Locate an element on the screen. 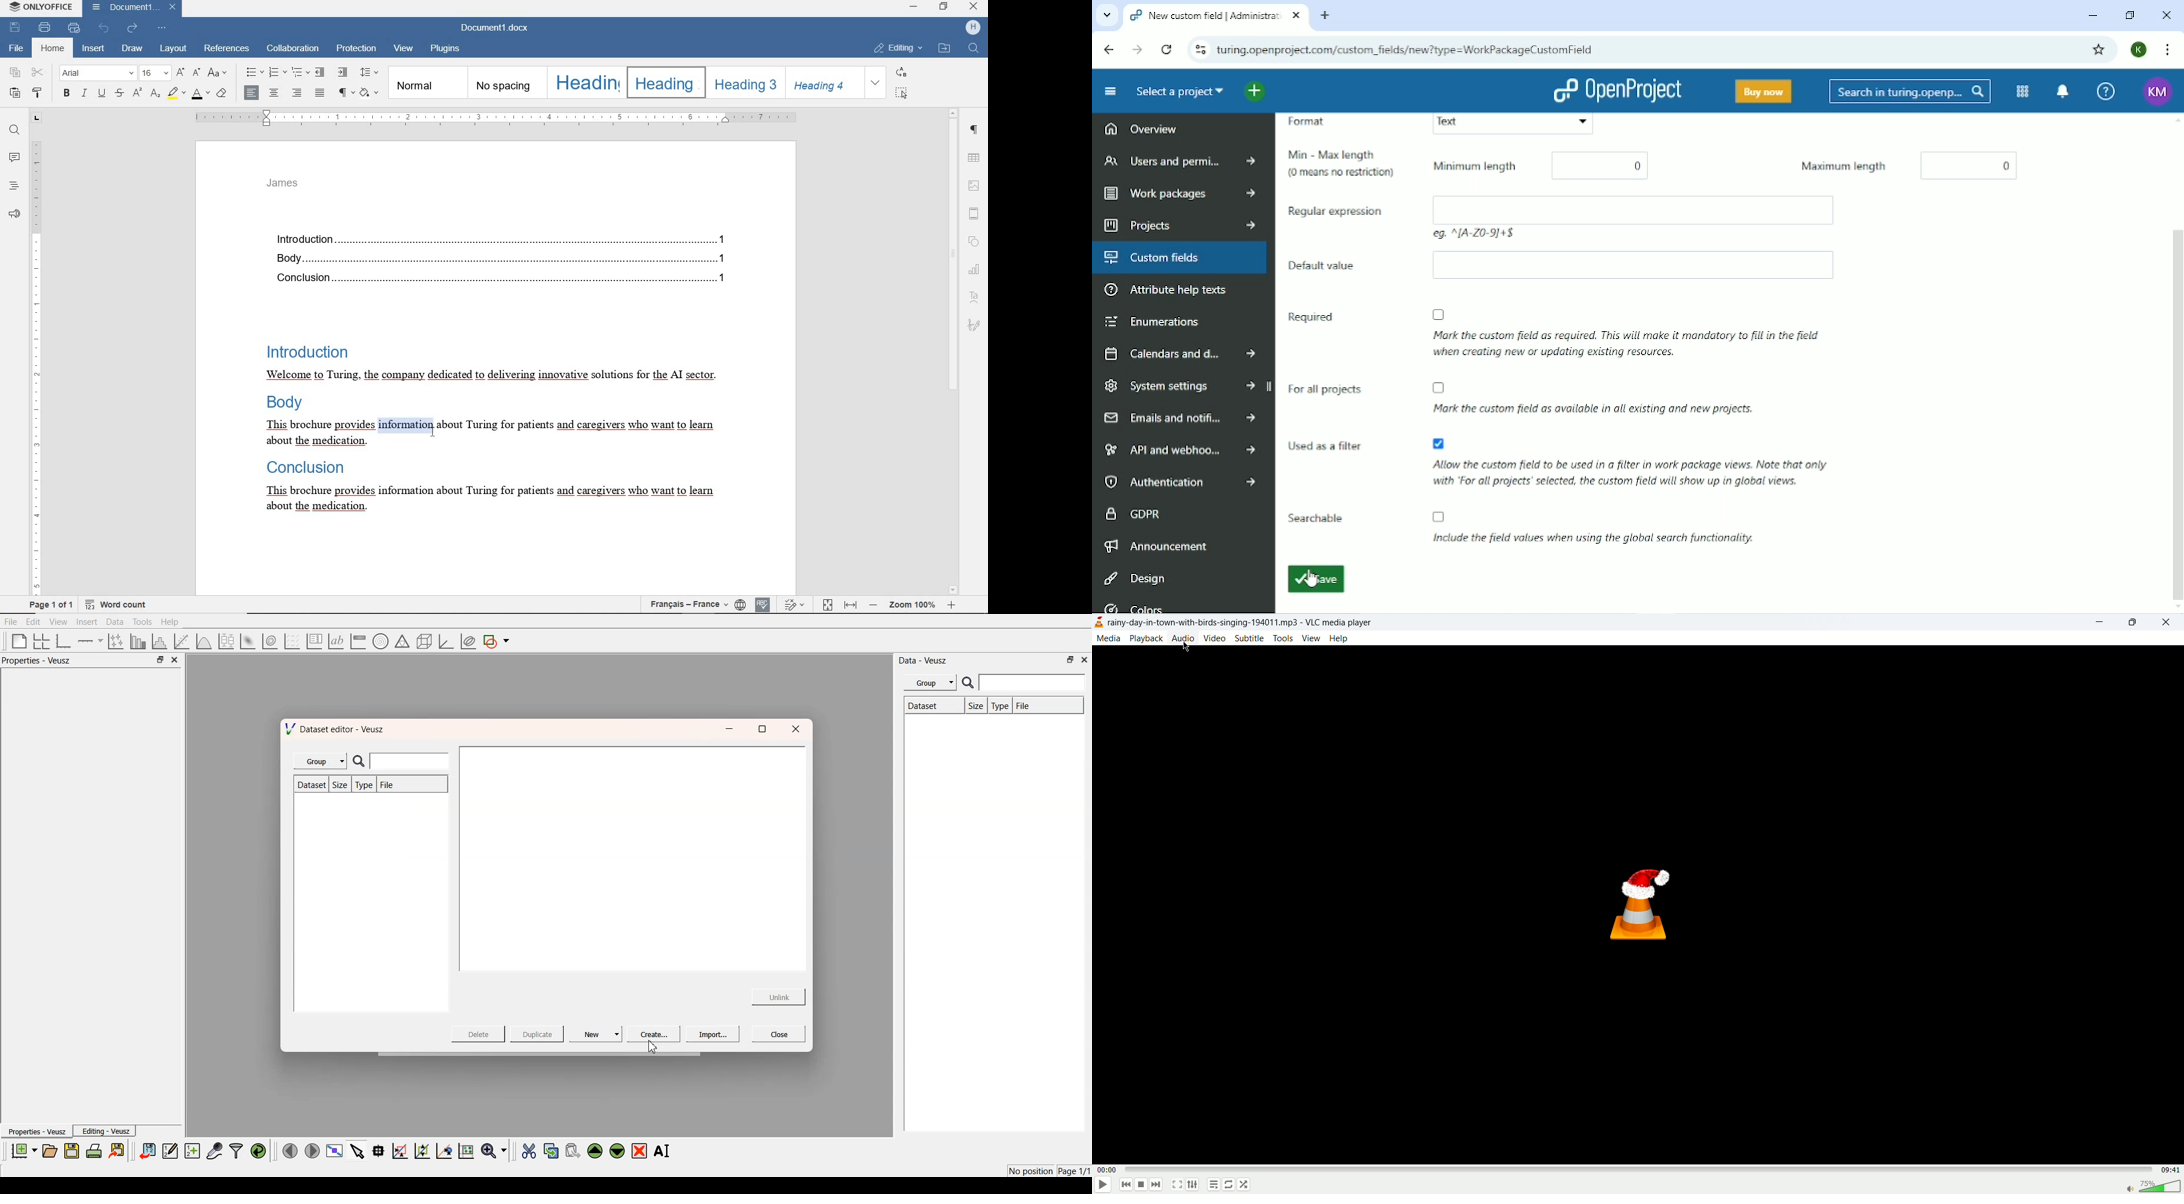  This brochure provides information about Turing for patients and caregivers who want to learn
about the medication. is located at coordinates (488, 499).